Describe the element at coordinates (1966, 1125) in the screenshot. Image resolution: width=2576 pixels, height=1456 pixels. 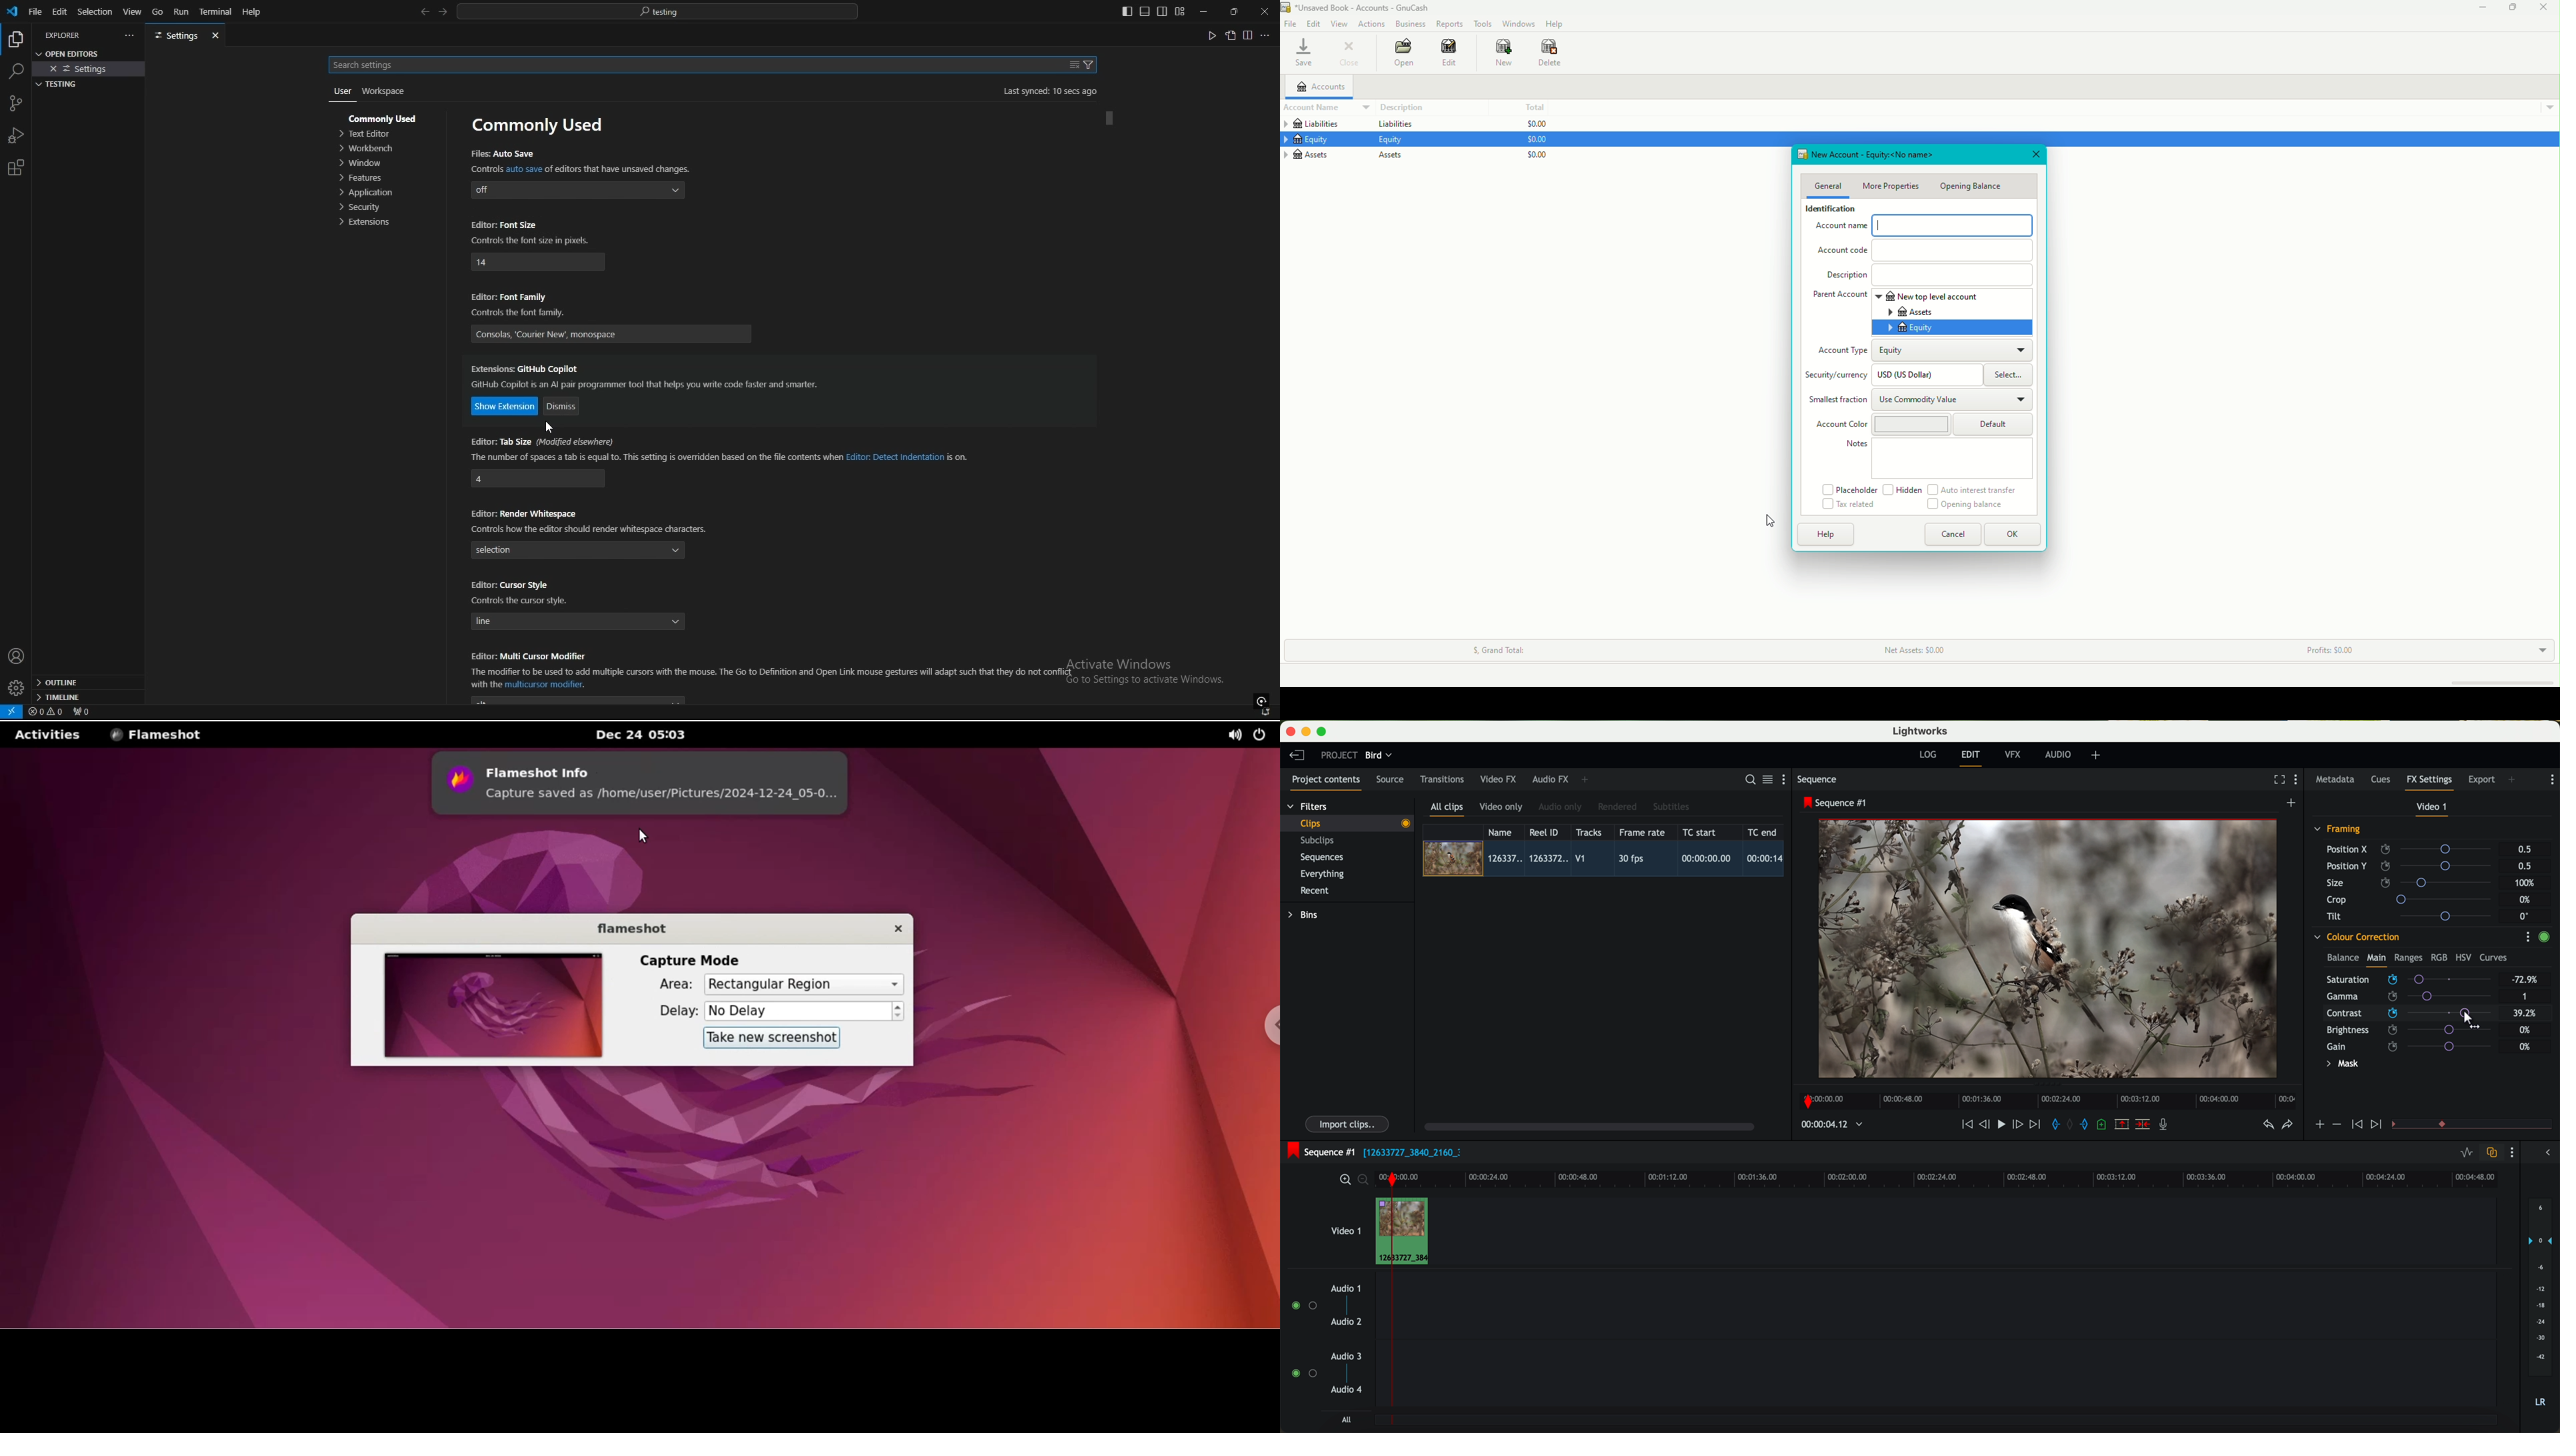
I see `rewind` at that location.